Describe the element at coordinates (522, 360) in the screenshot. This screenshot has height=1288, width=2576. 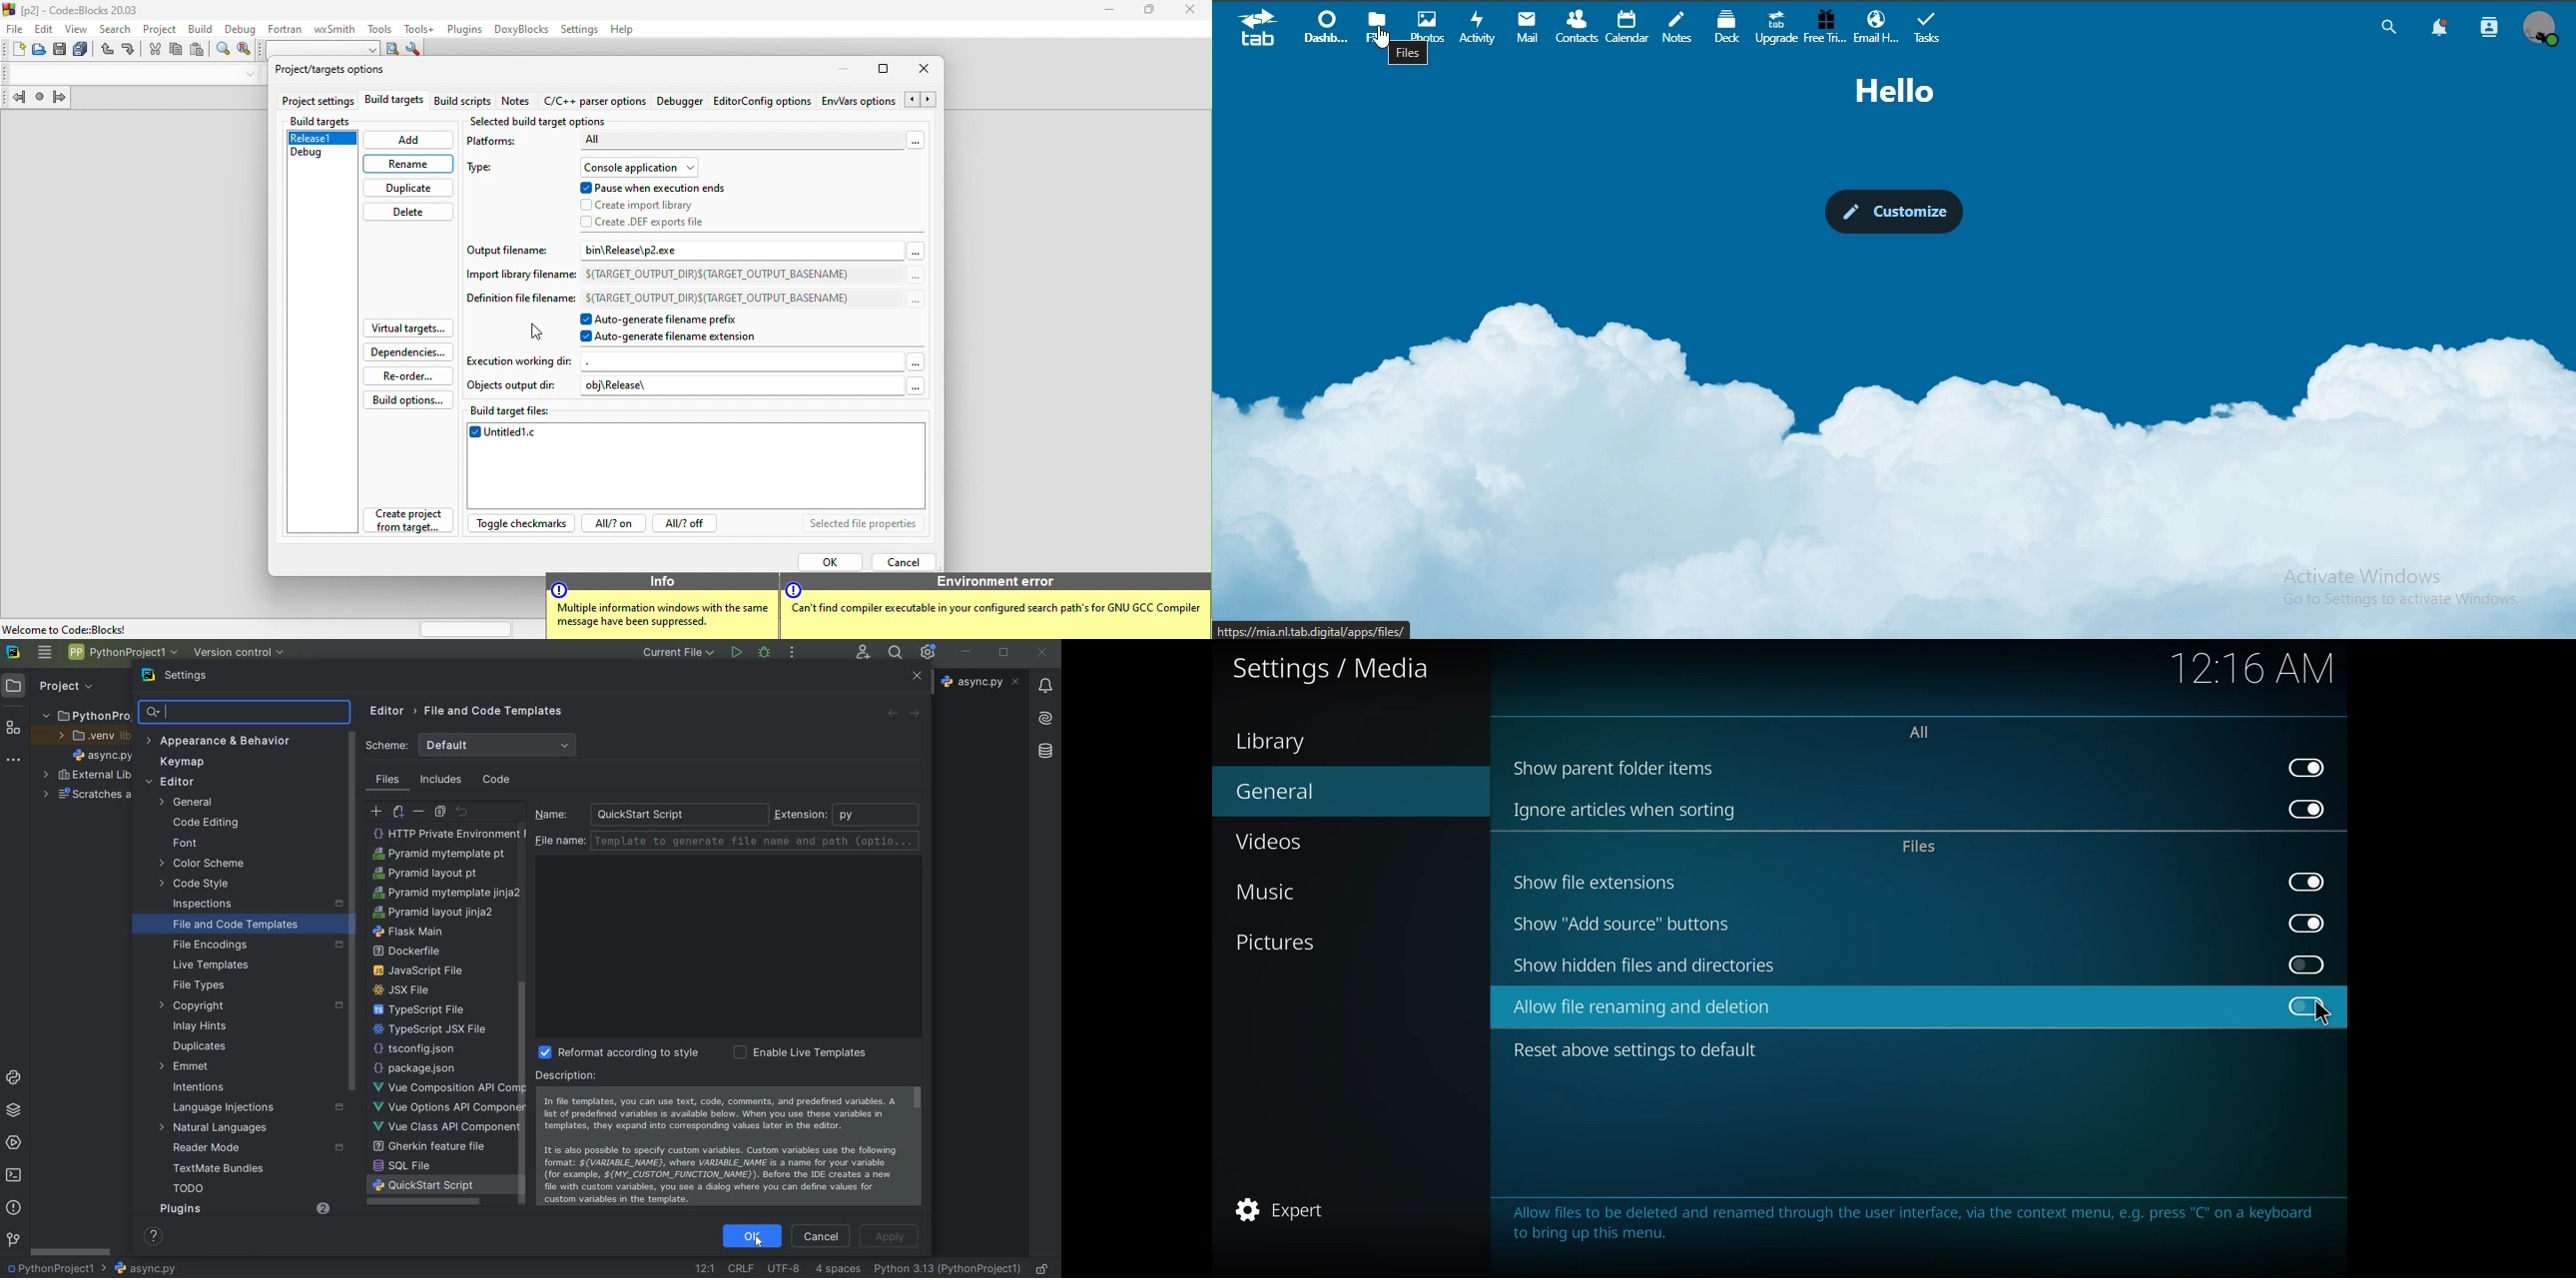
I see `execution working dir` at that location.